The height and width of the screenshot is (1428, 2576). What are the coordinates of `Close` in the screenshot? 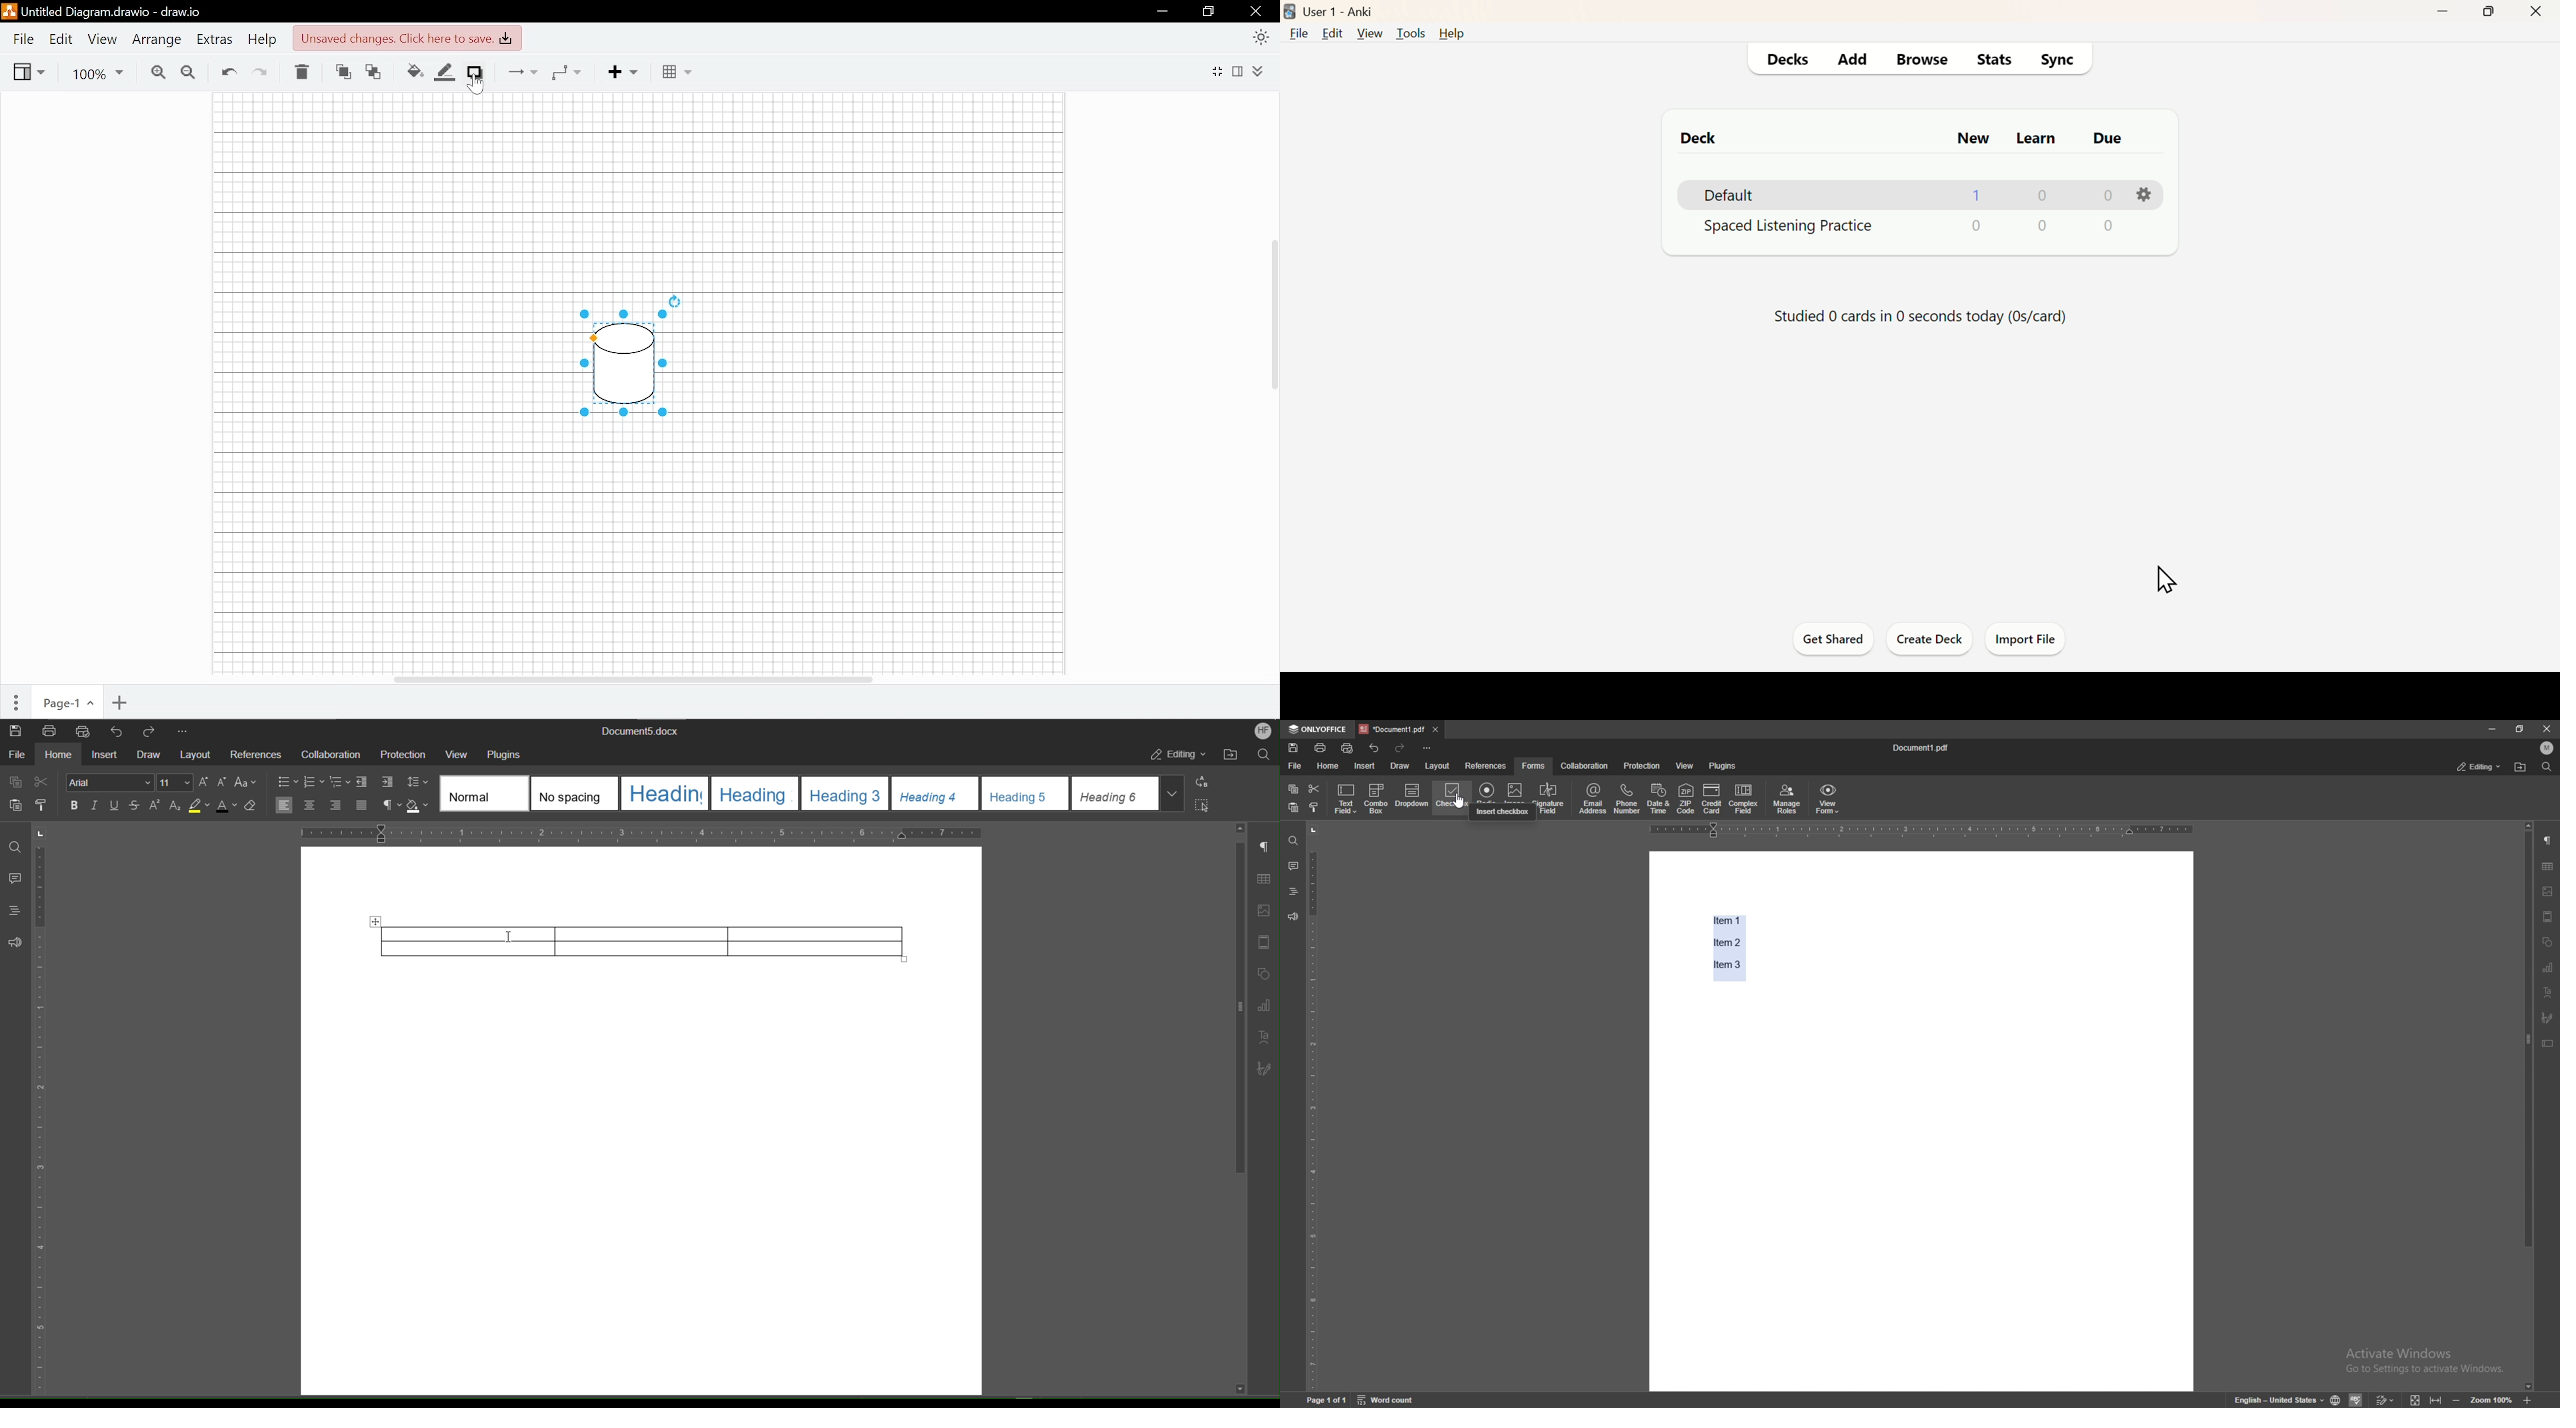 It's located at (1258, 11).